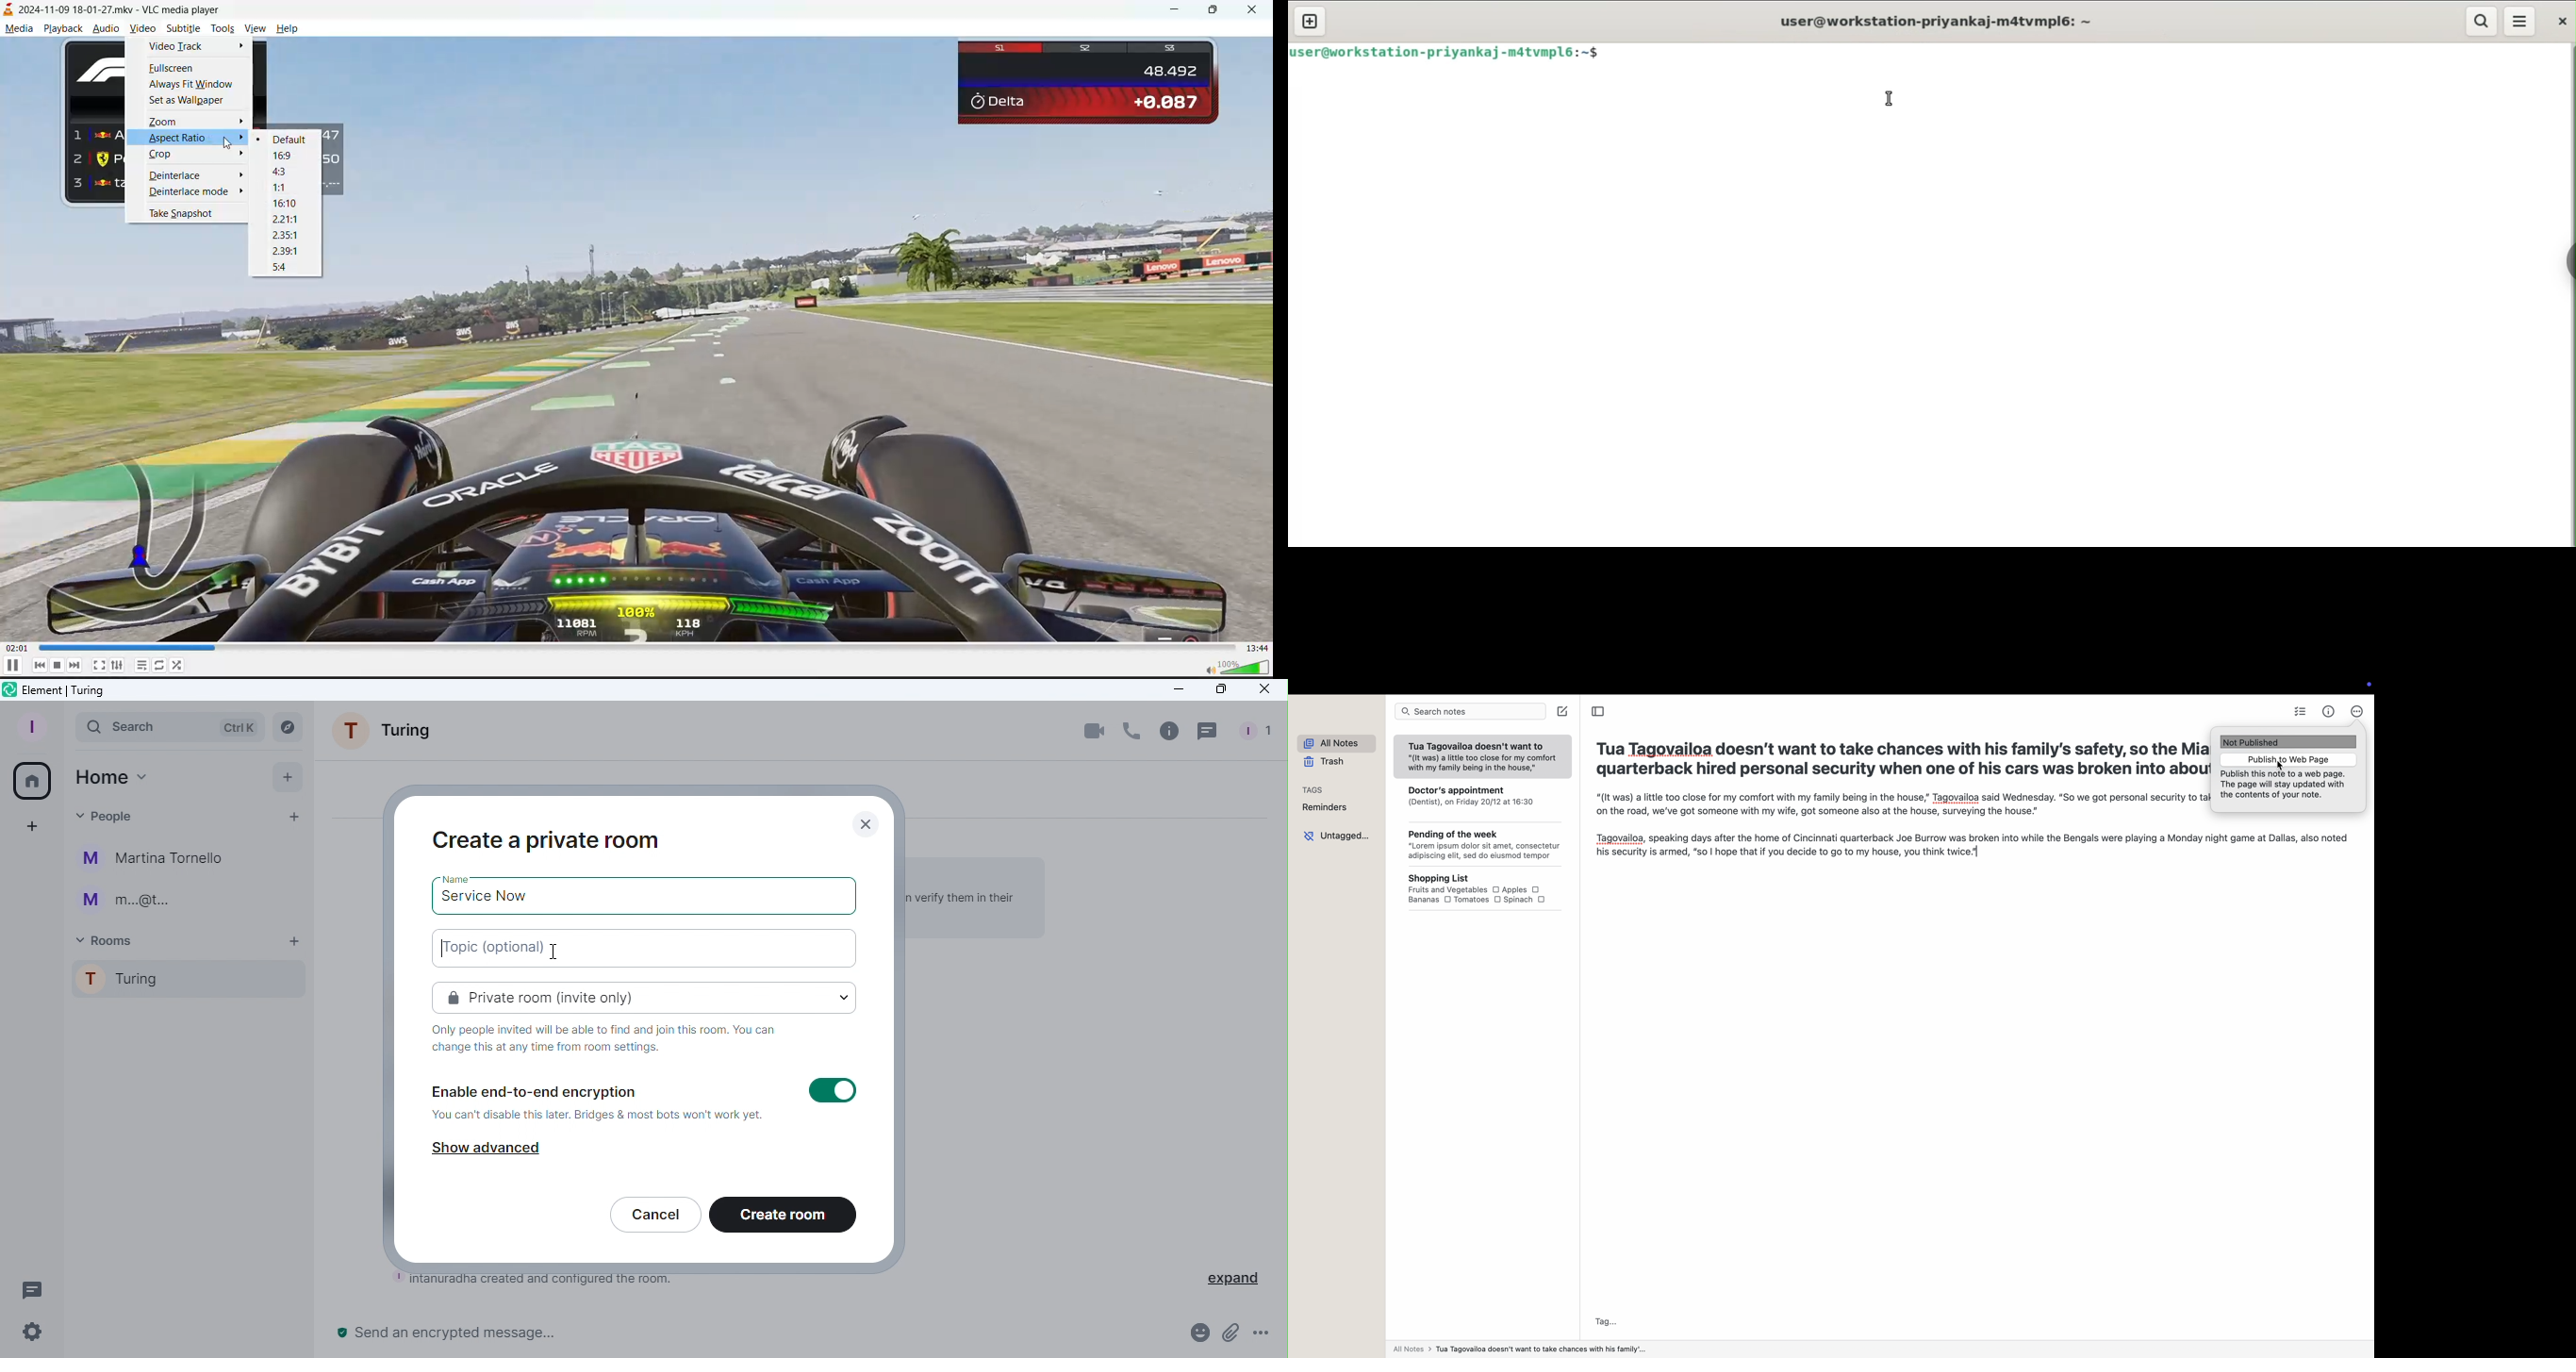  I want to click on Profile, so click(28, 725).